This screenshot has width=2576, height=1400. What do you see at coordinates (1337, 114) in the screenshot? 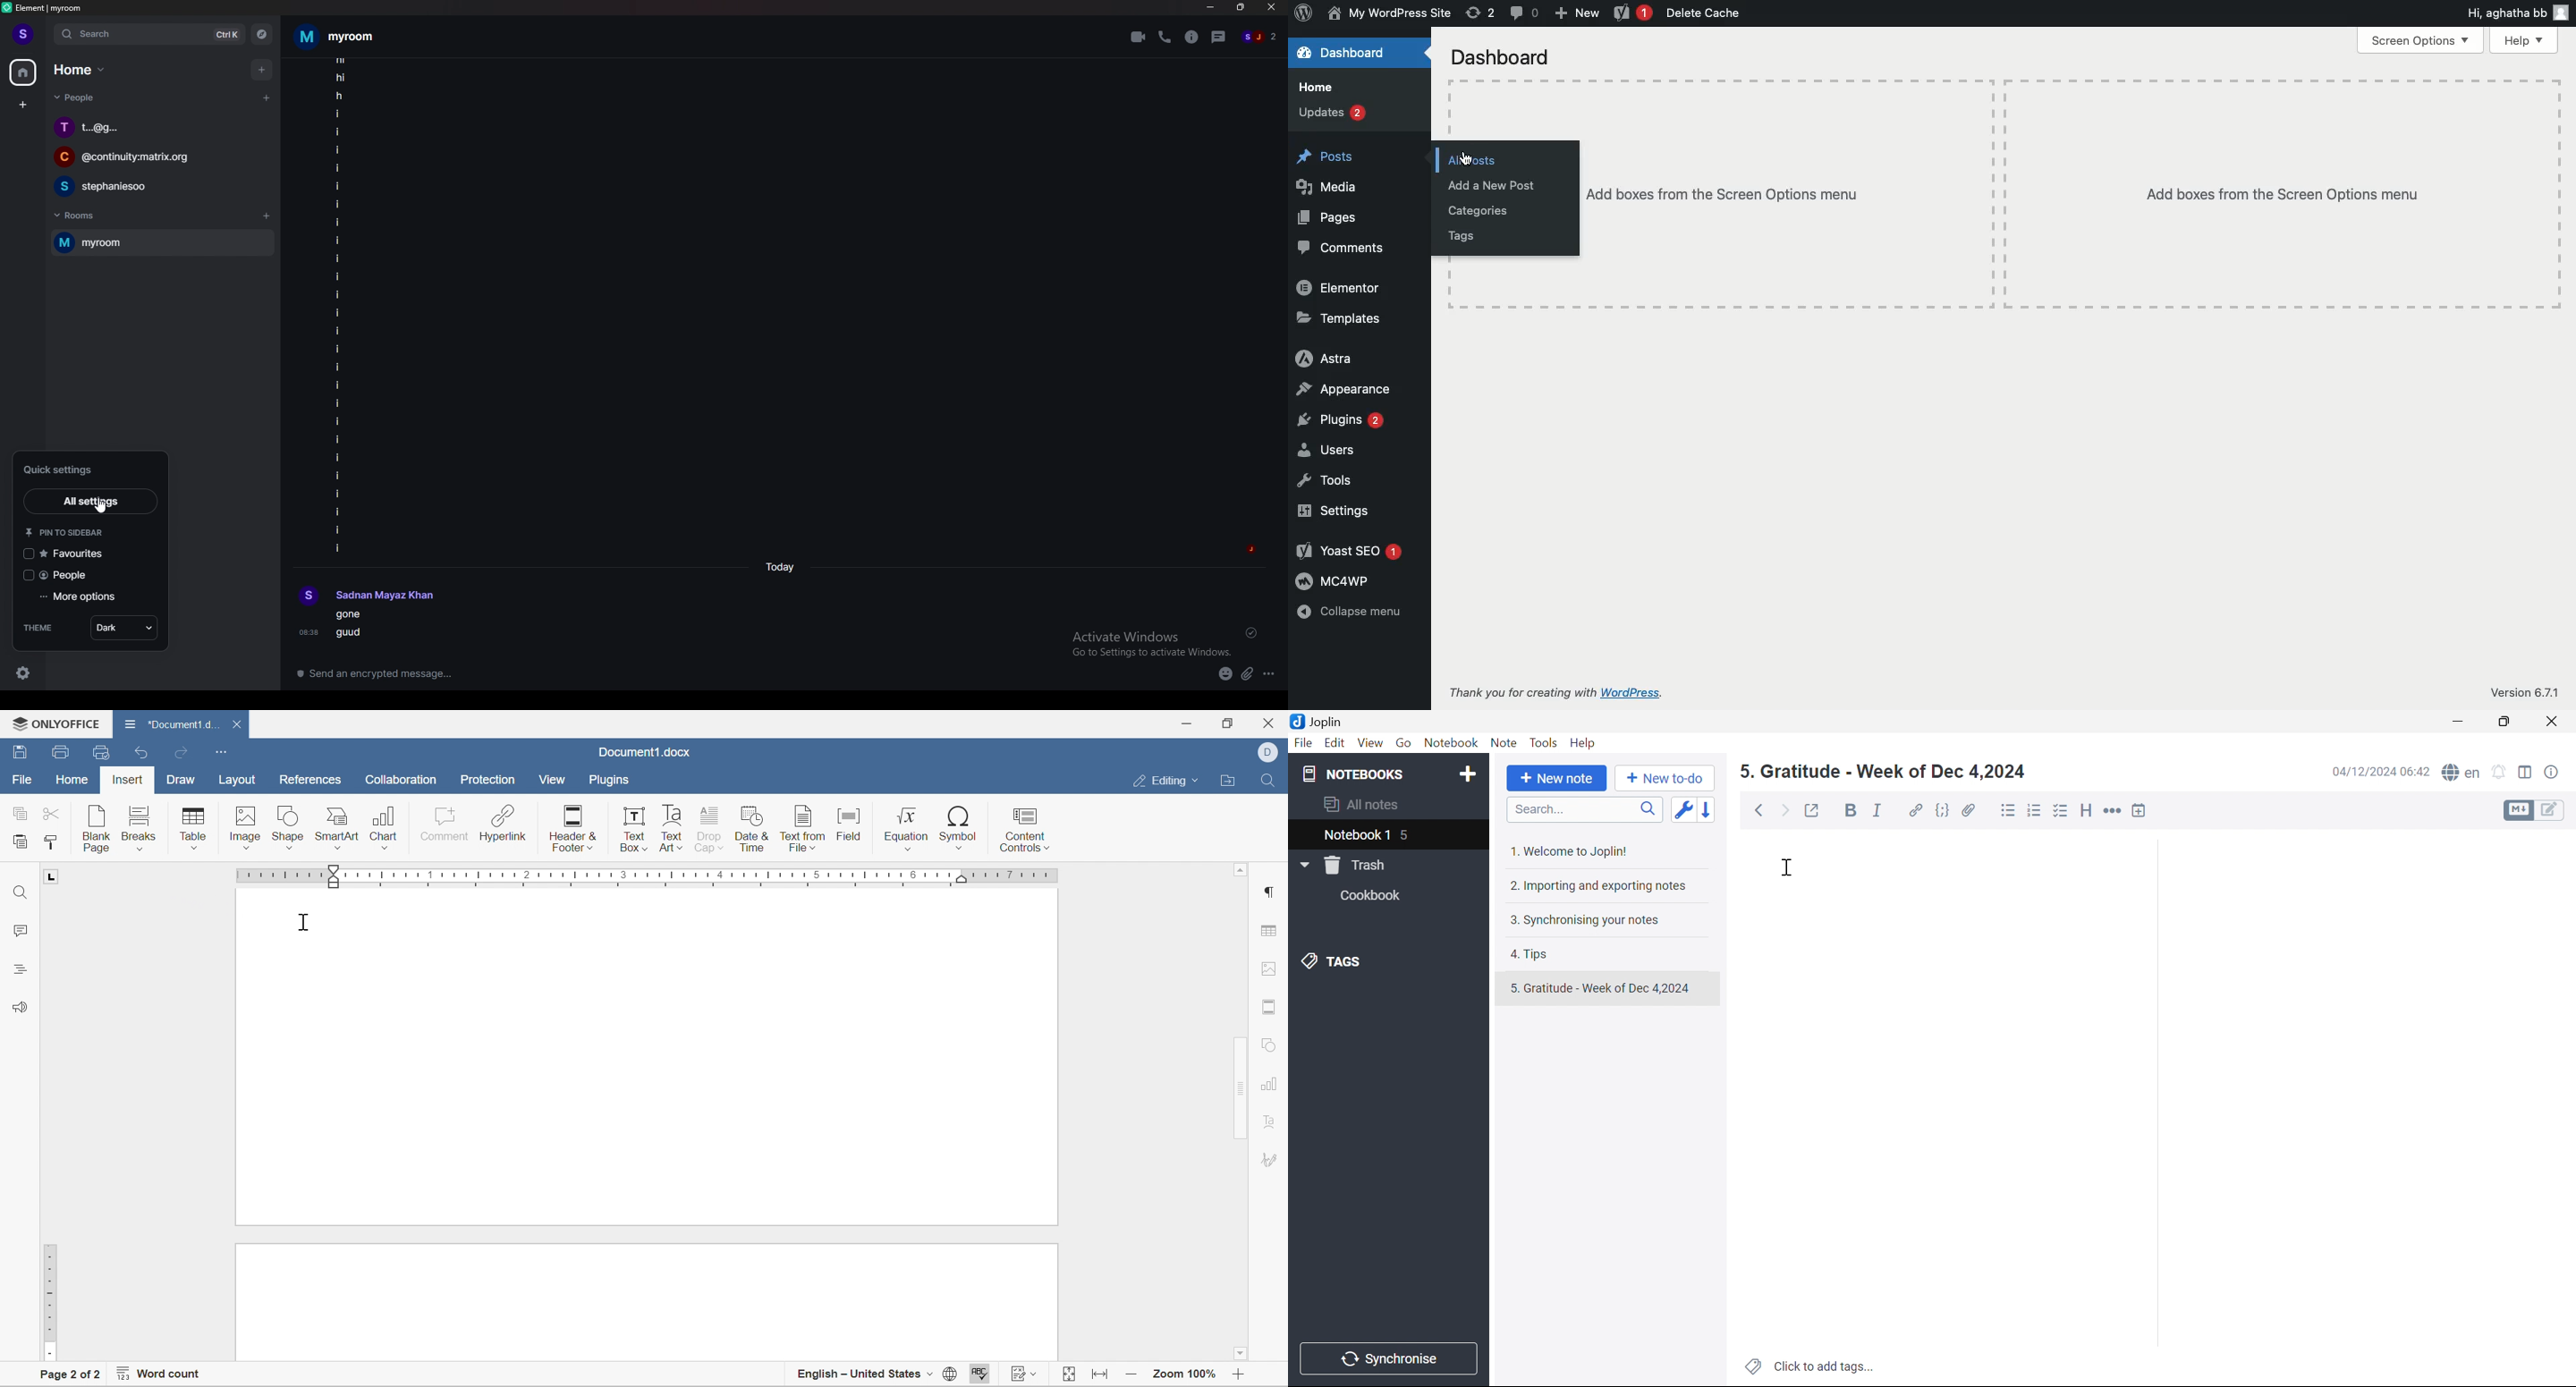
I see `Updates` at bounding box center [1337, 114].